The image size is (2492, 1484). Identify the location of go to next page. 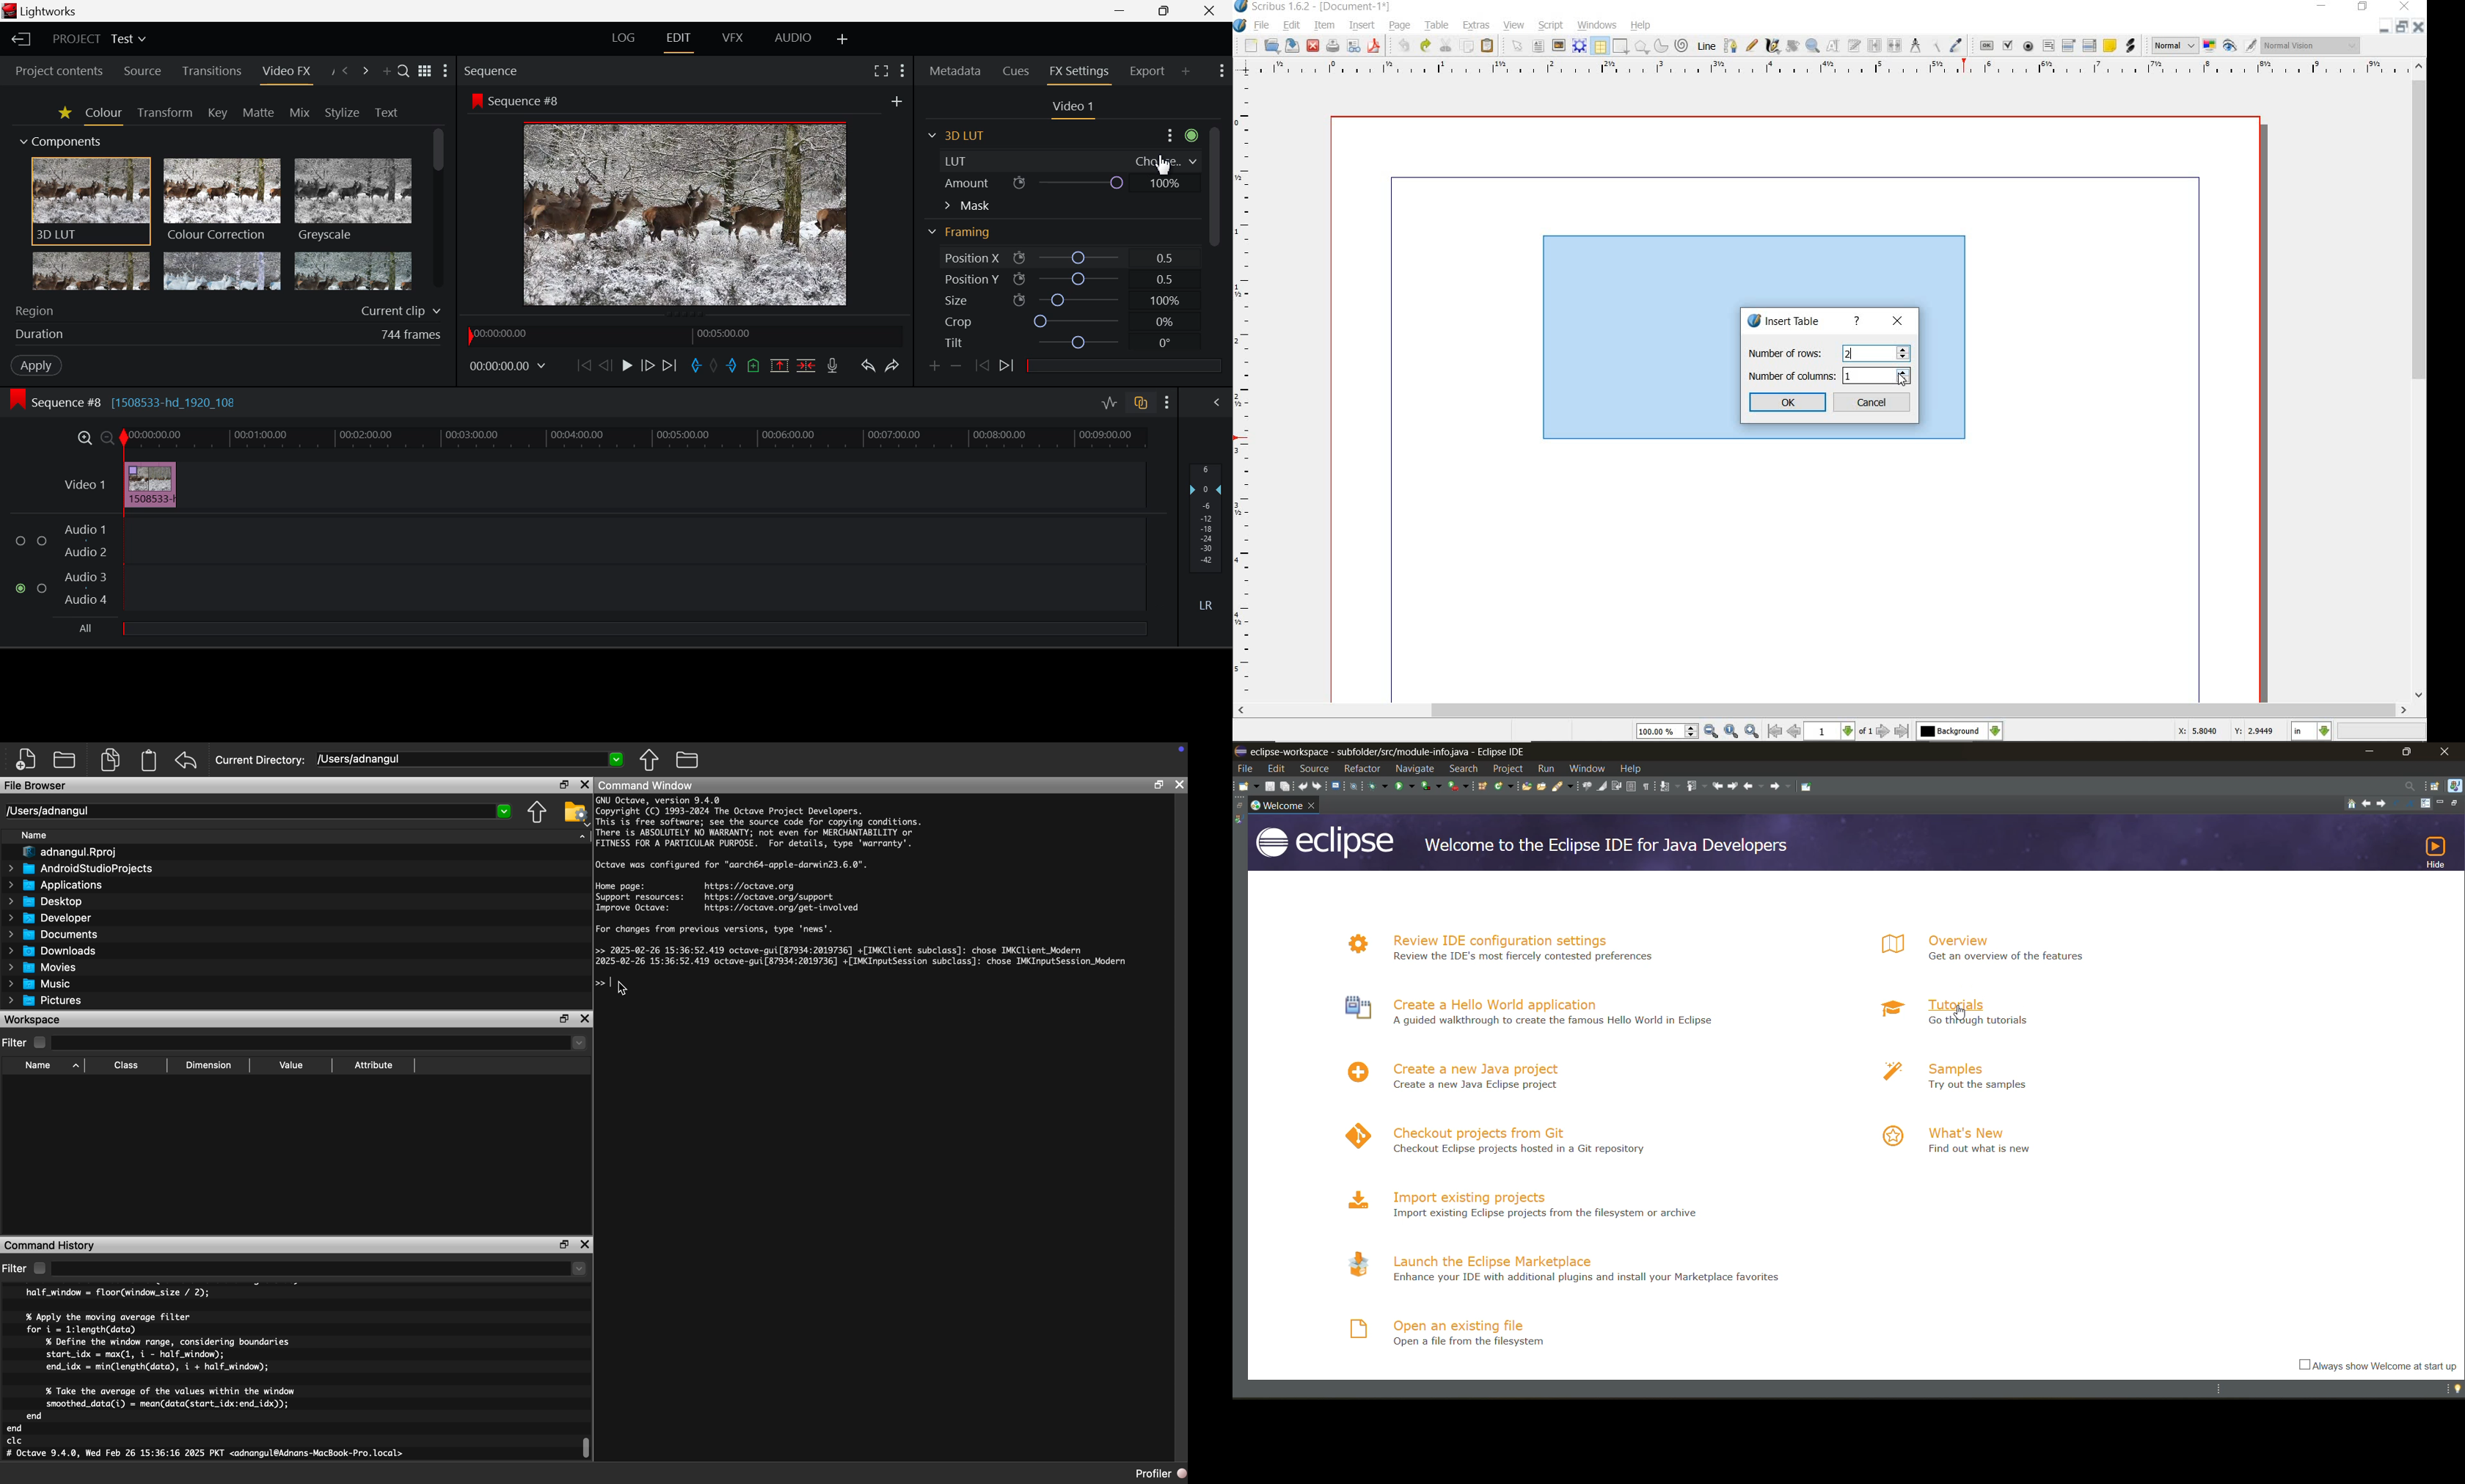
(1883, 731).